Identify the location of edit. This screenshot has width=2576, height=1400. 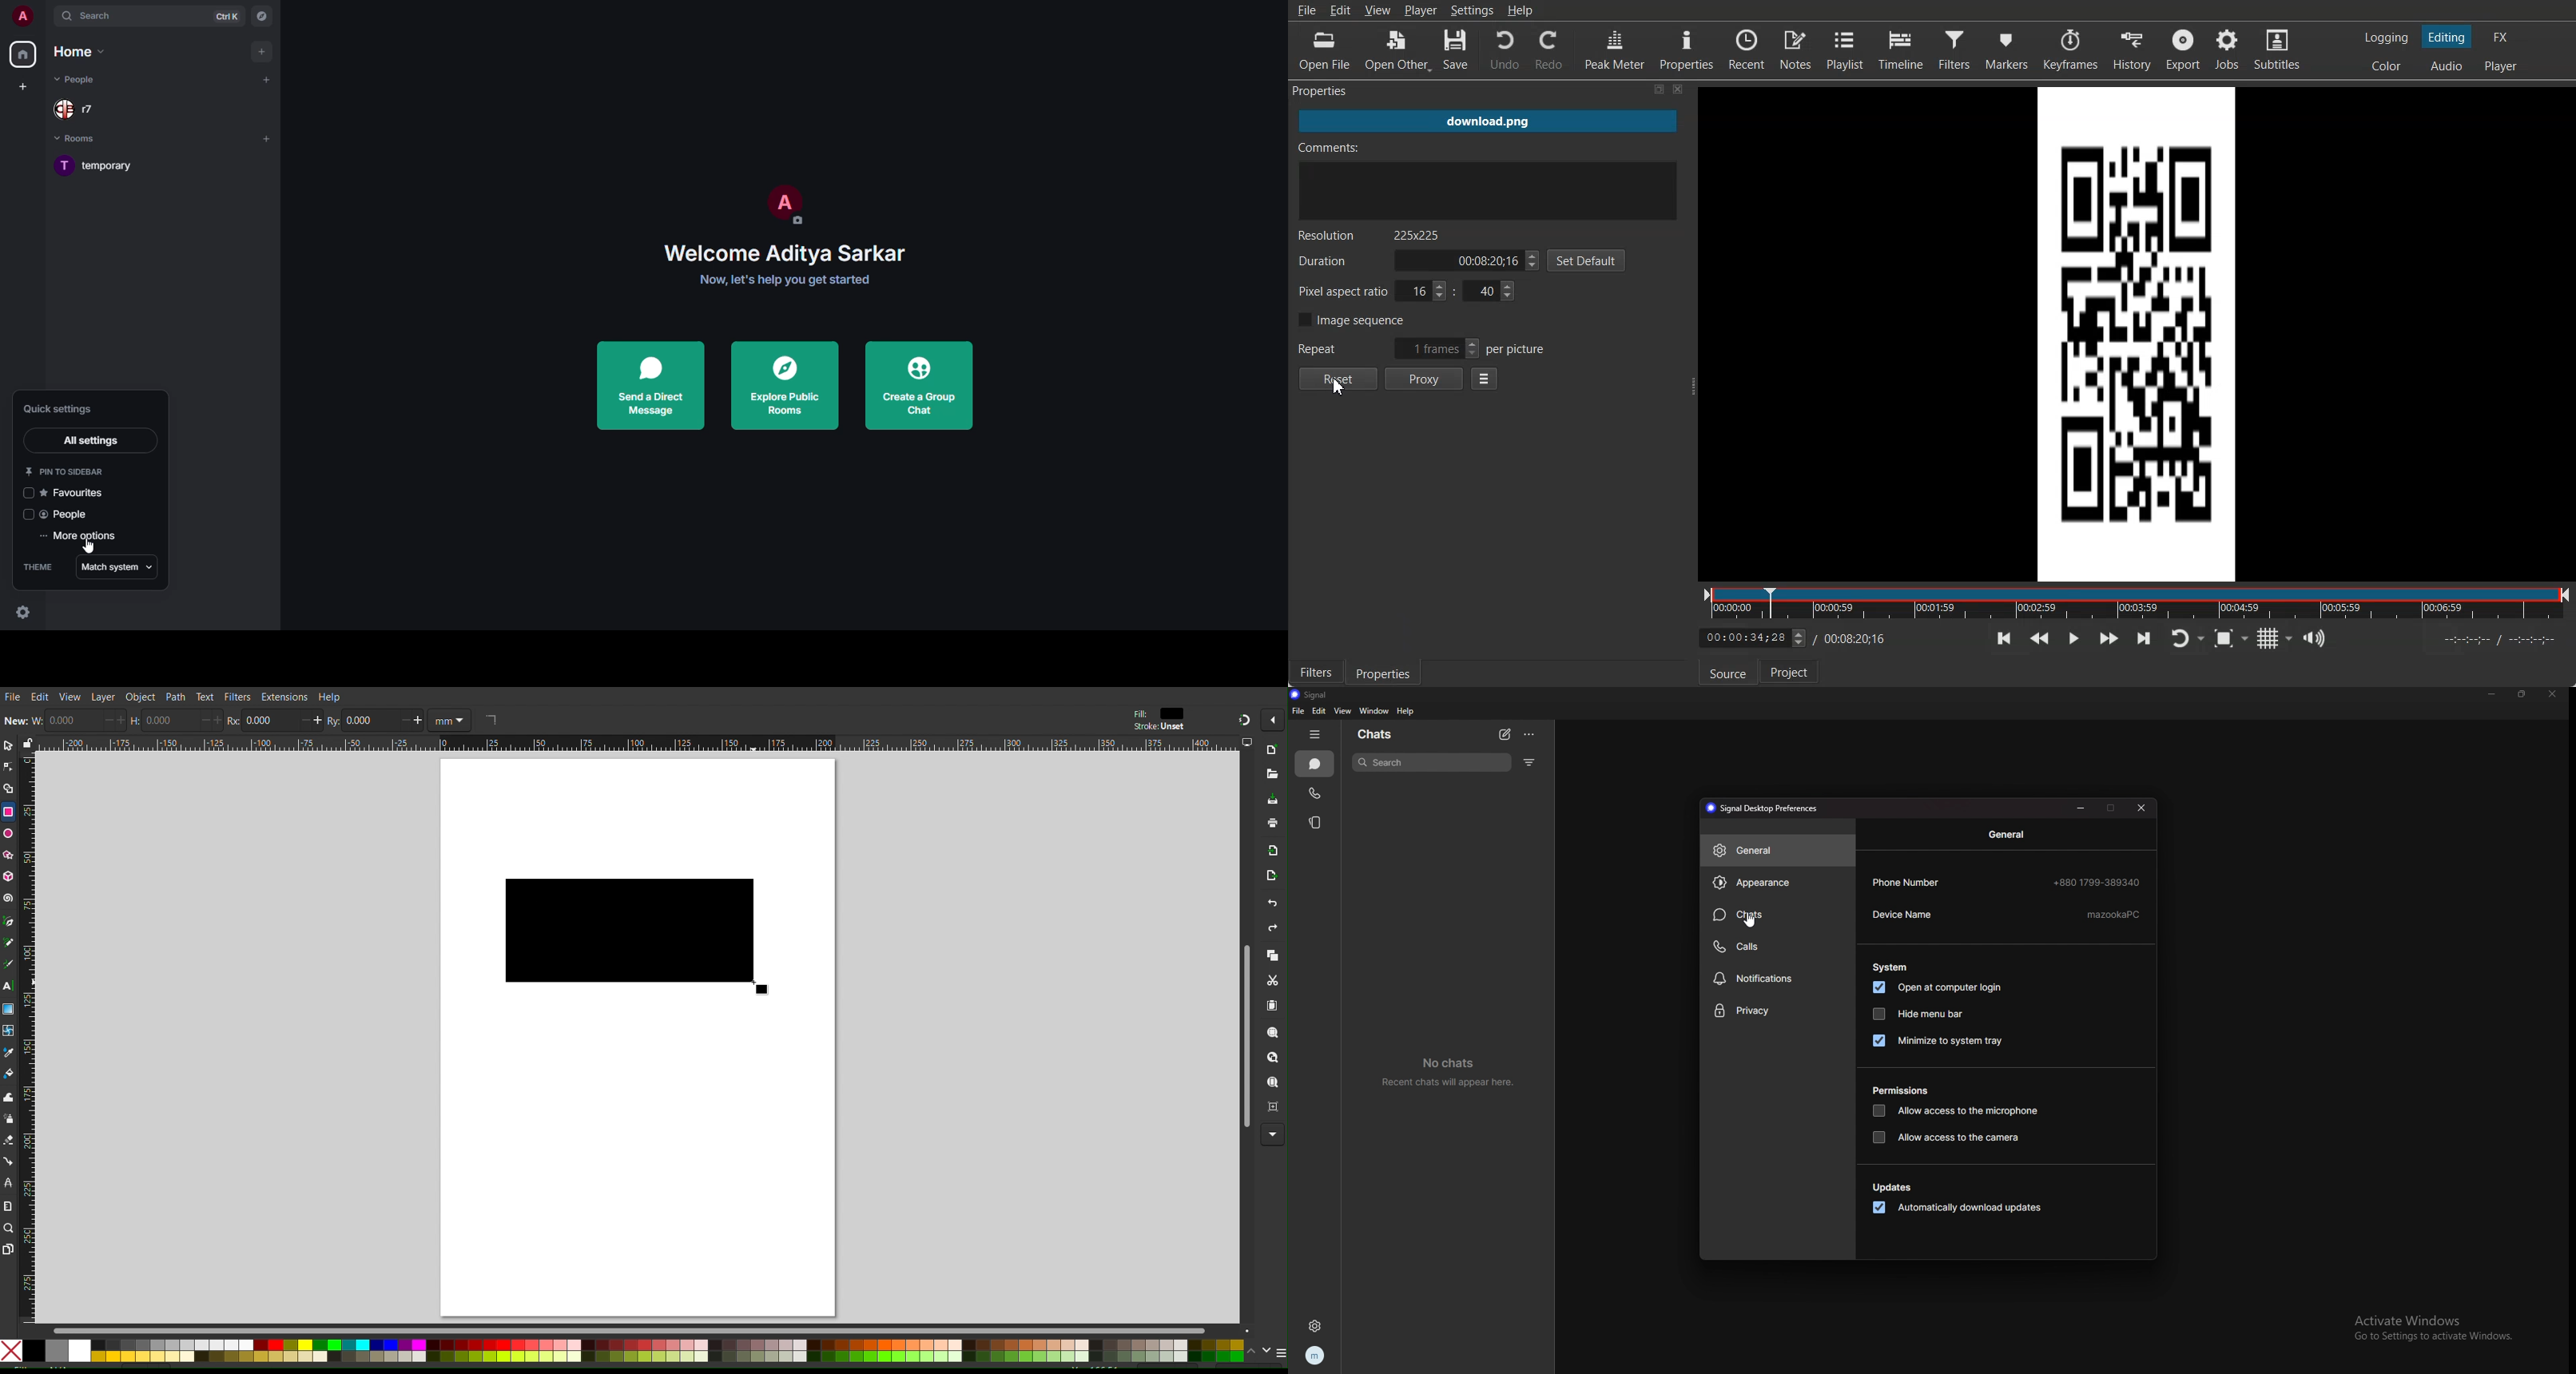
(1320, 710).